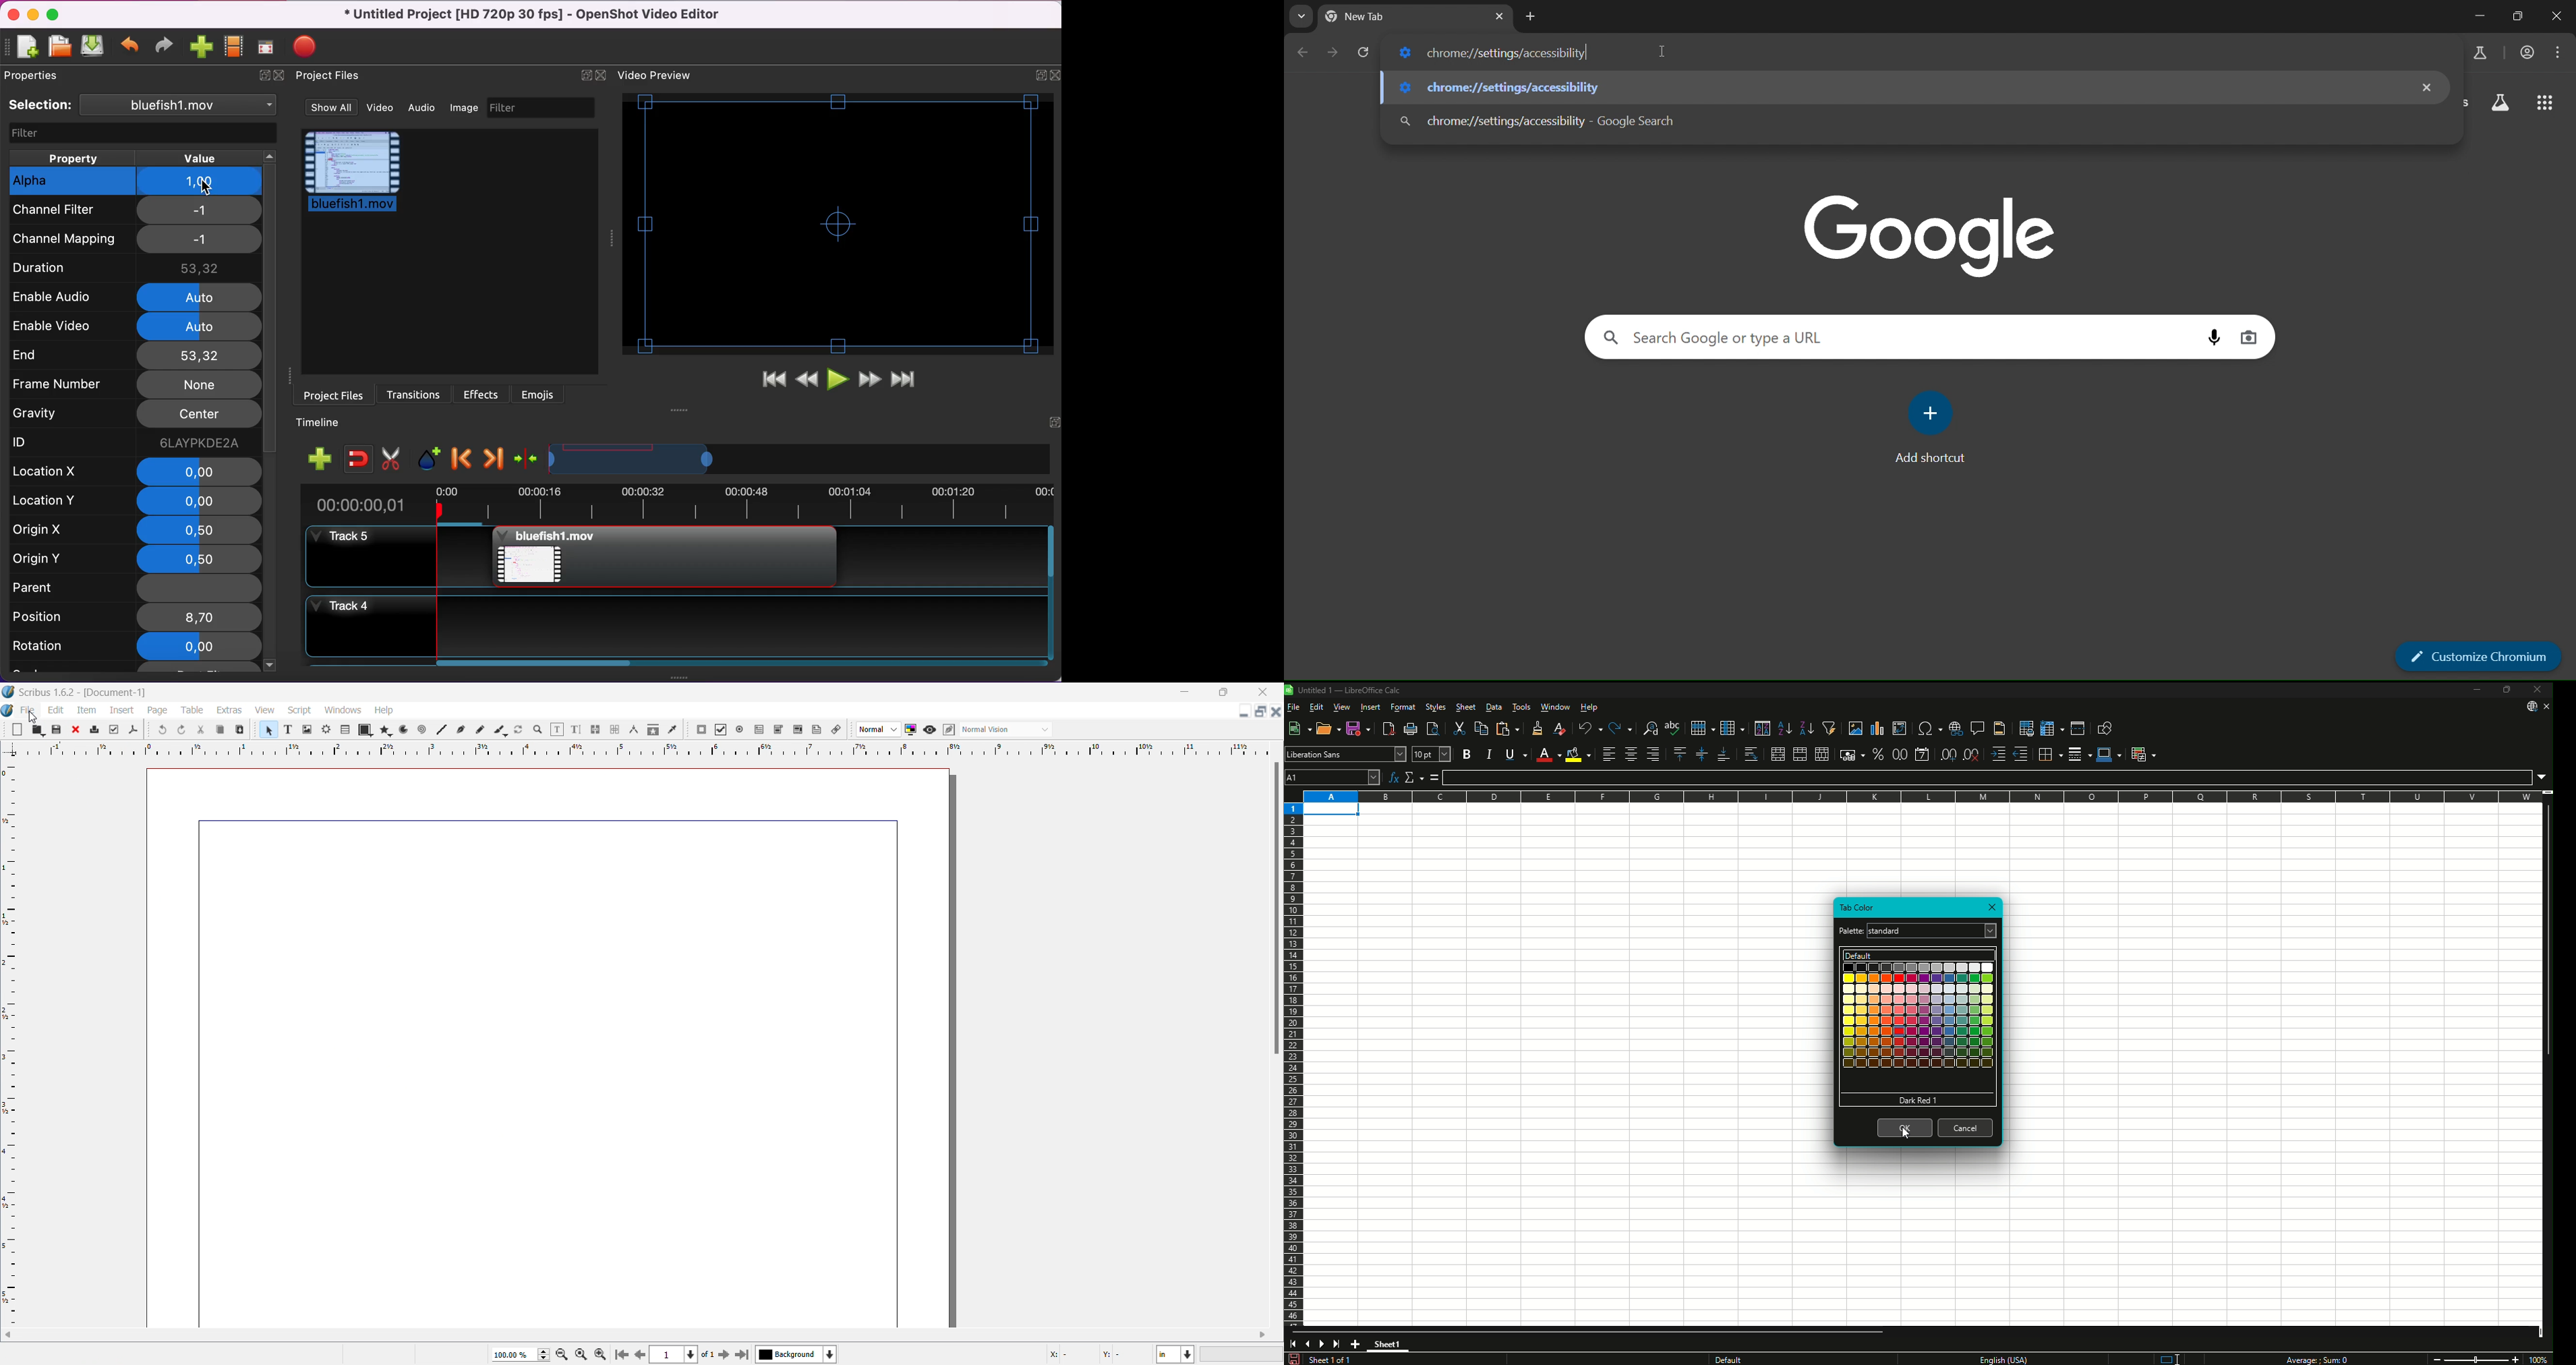  Describe the element at coordinates (1609, 753) in the screenshot. I see `Align Left` at that location.